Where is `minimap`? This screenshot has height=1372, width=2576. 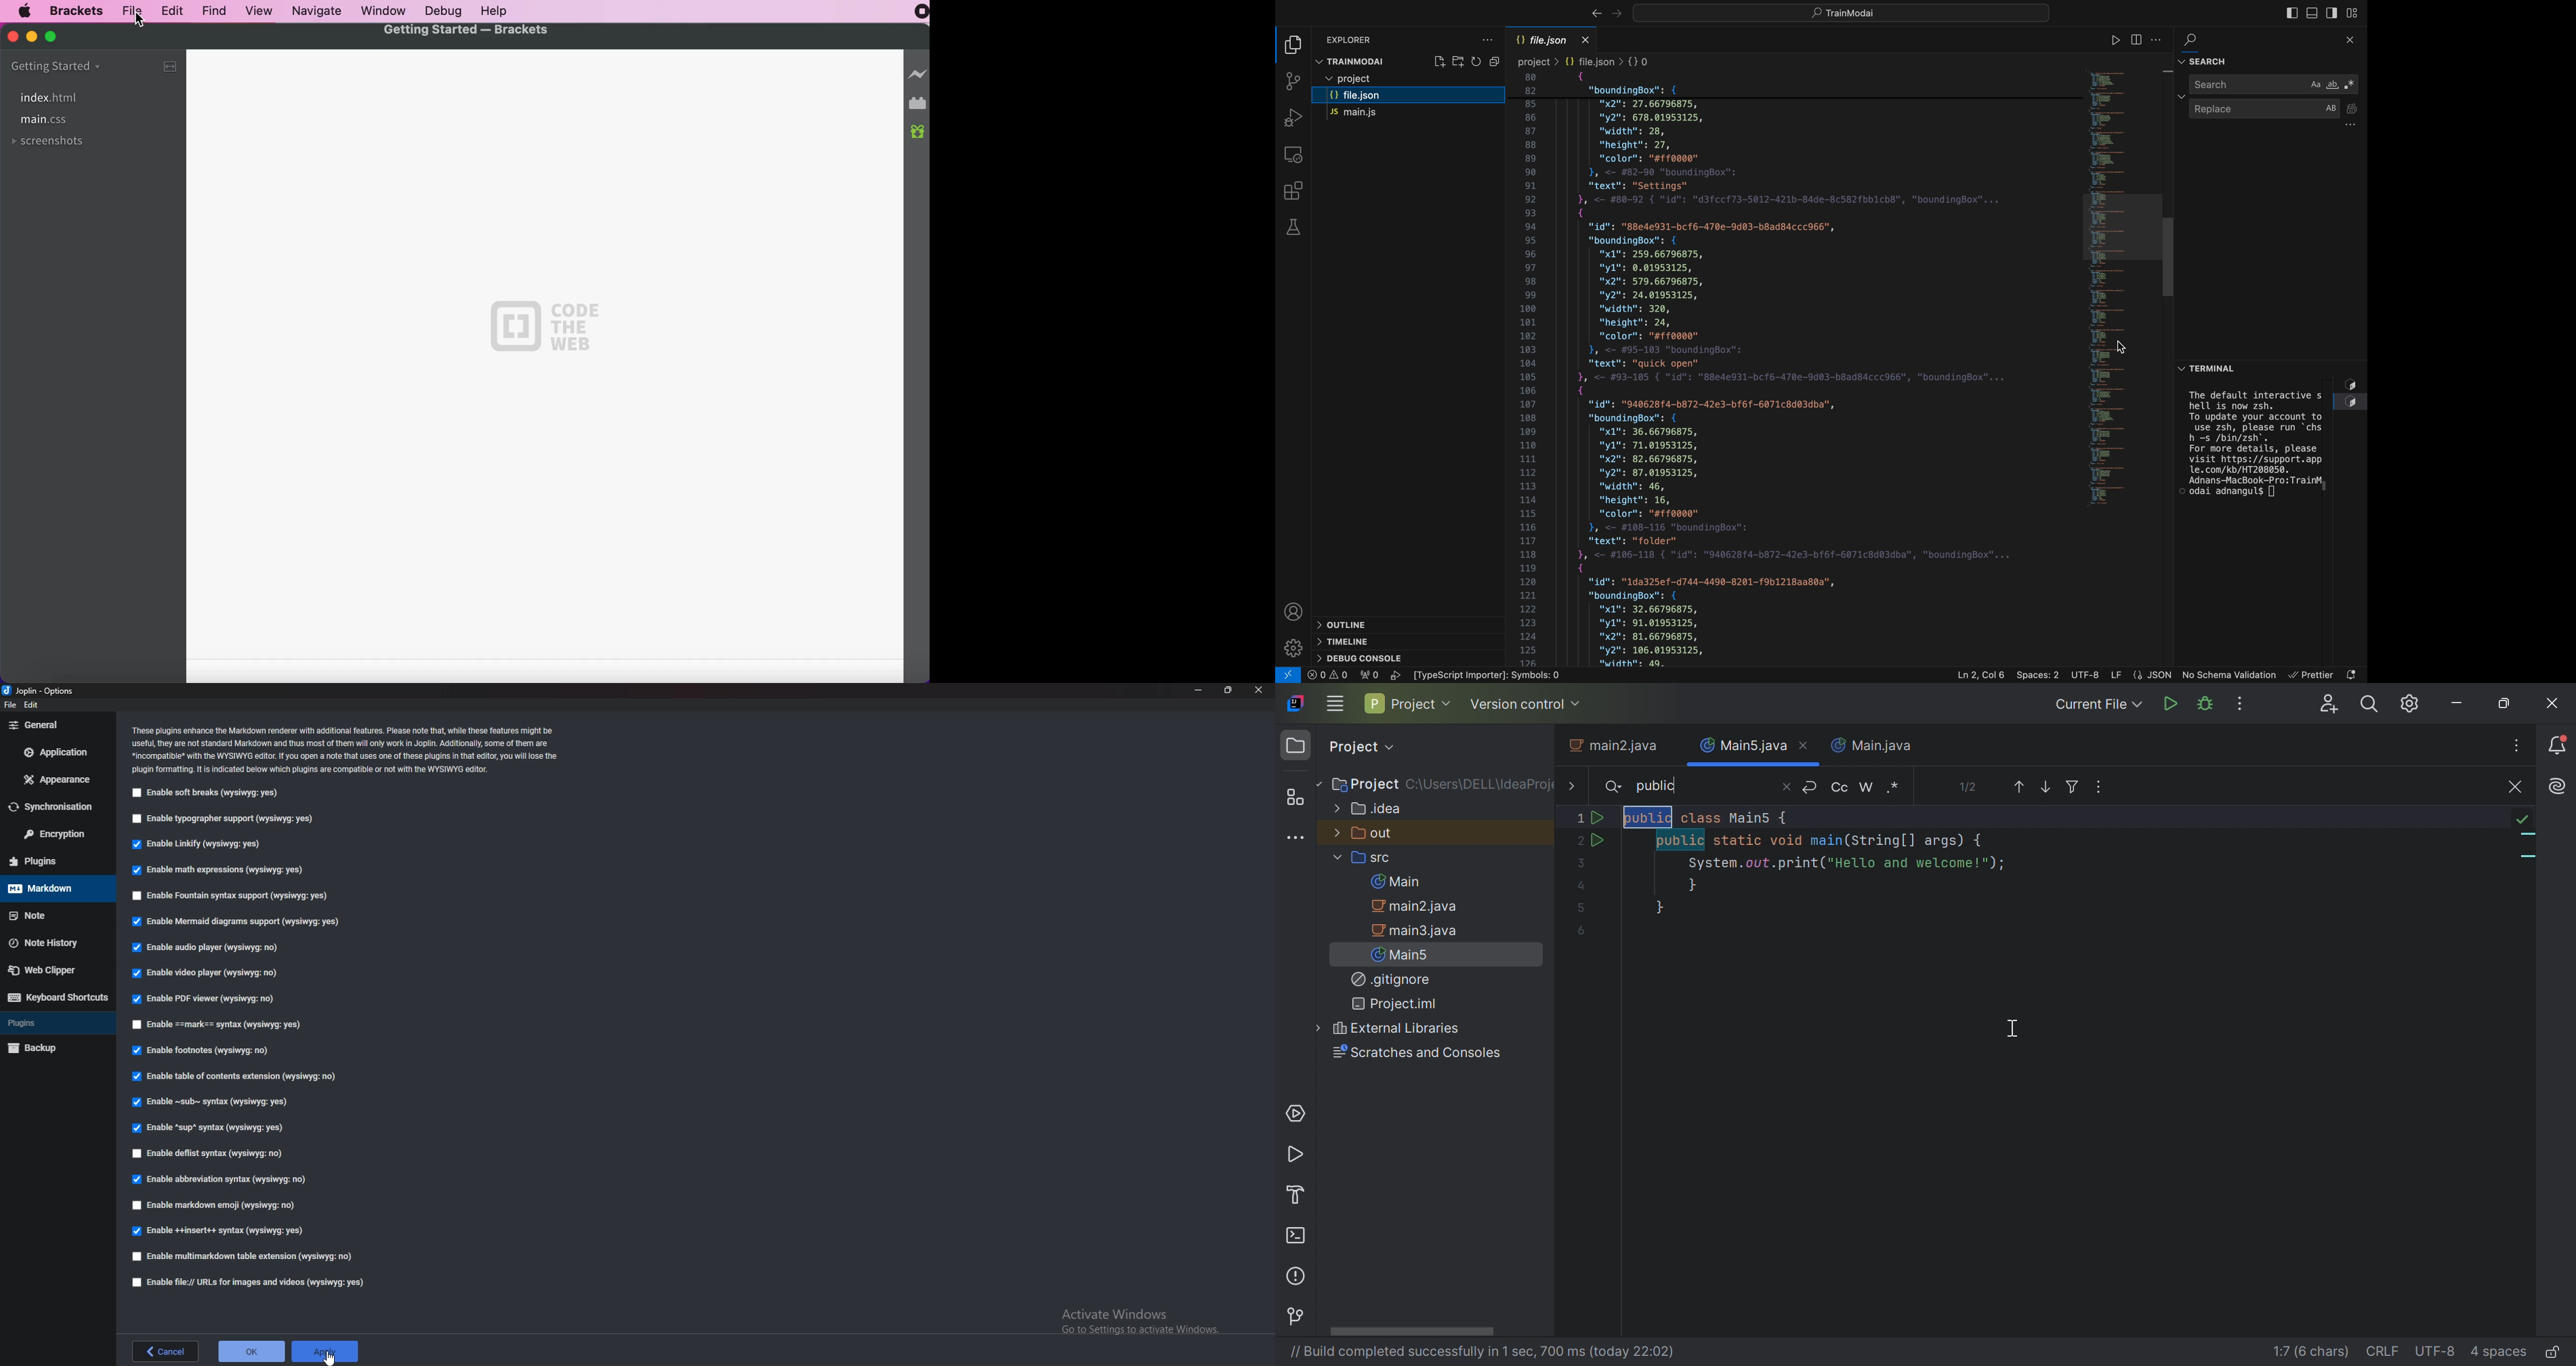 minimap is located at coordinates (2133, 290).